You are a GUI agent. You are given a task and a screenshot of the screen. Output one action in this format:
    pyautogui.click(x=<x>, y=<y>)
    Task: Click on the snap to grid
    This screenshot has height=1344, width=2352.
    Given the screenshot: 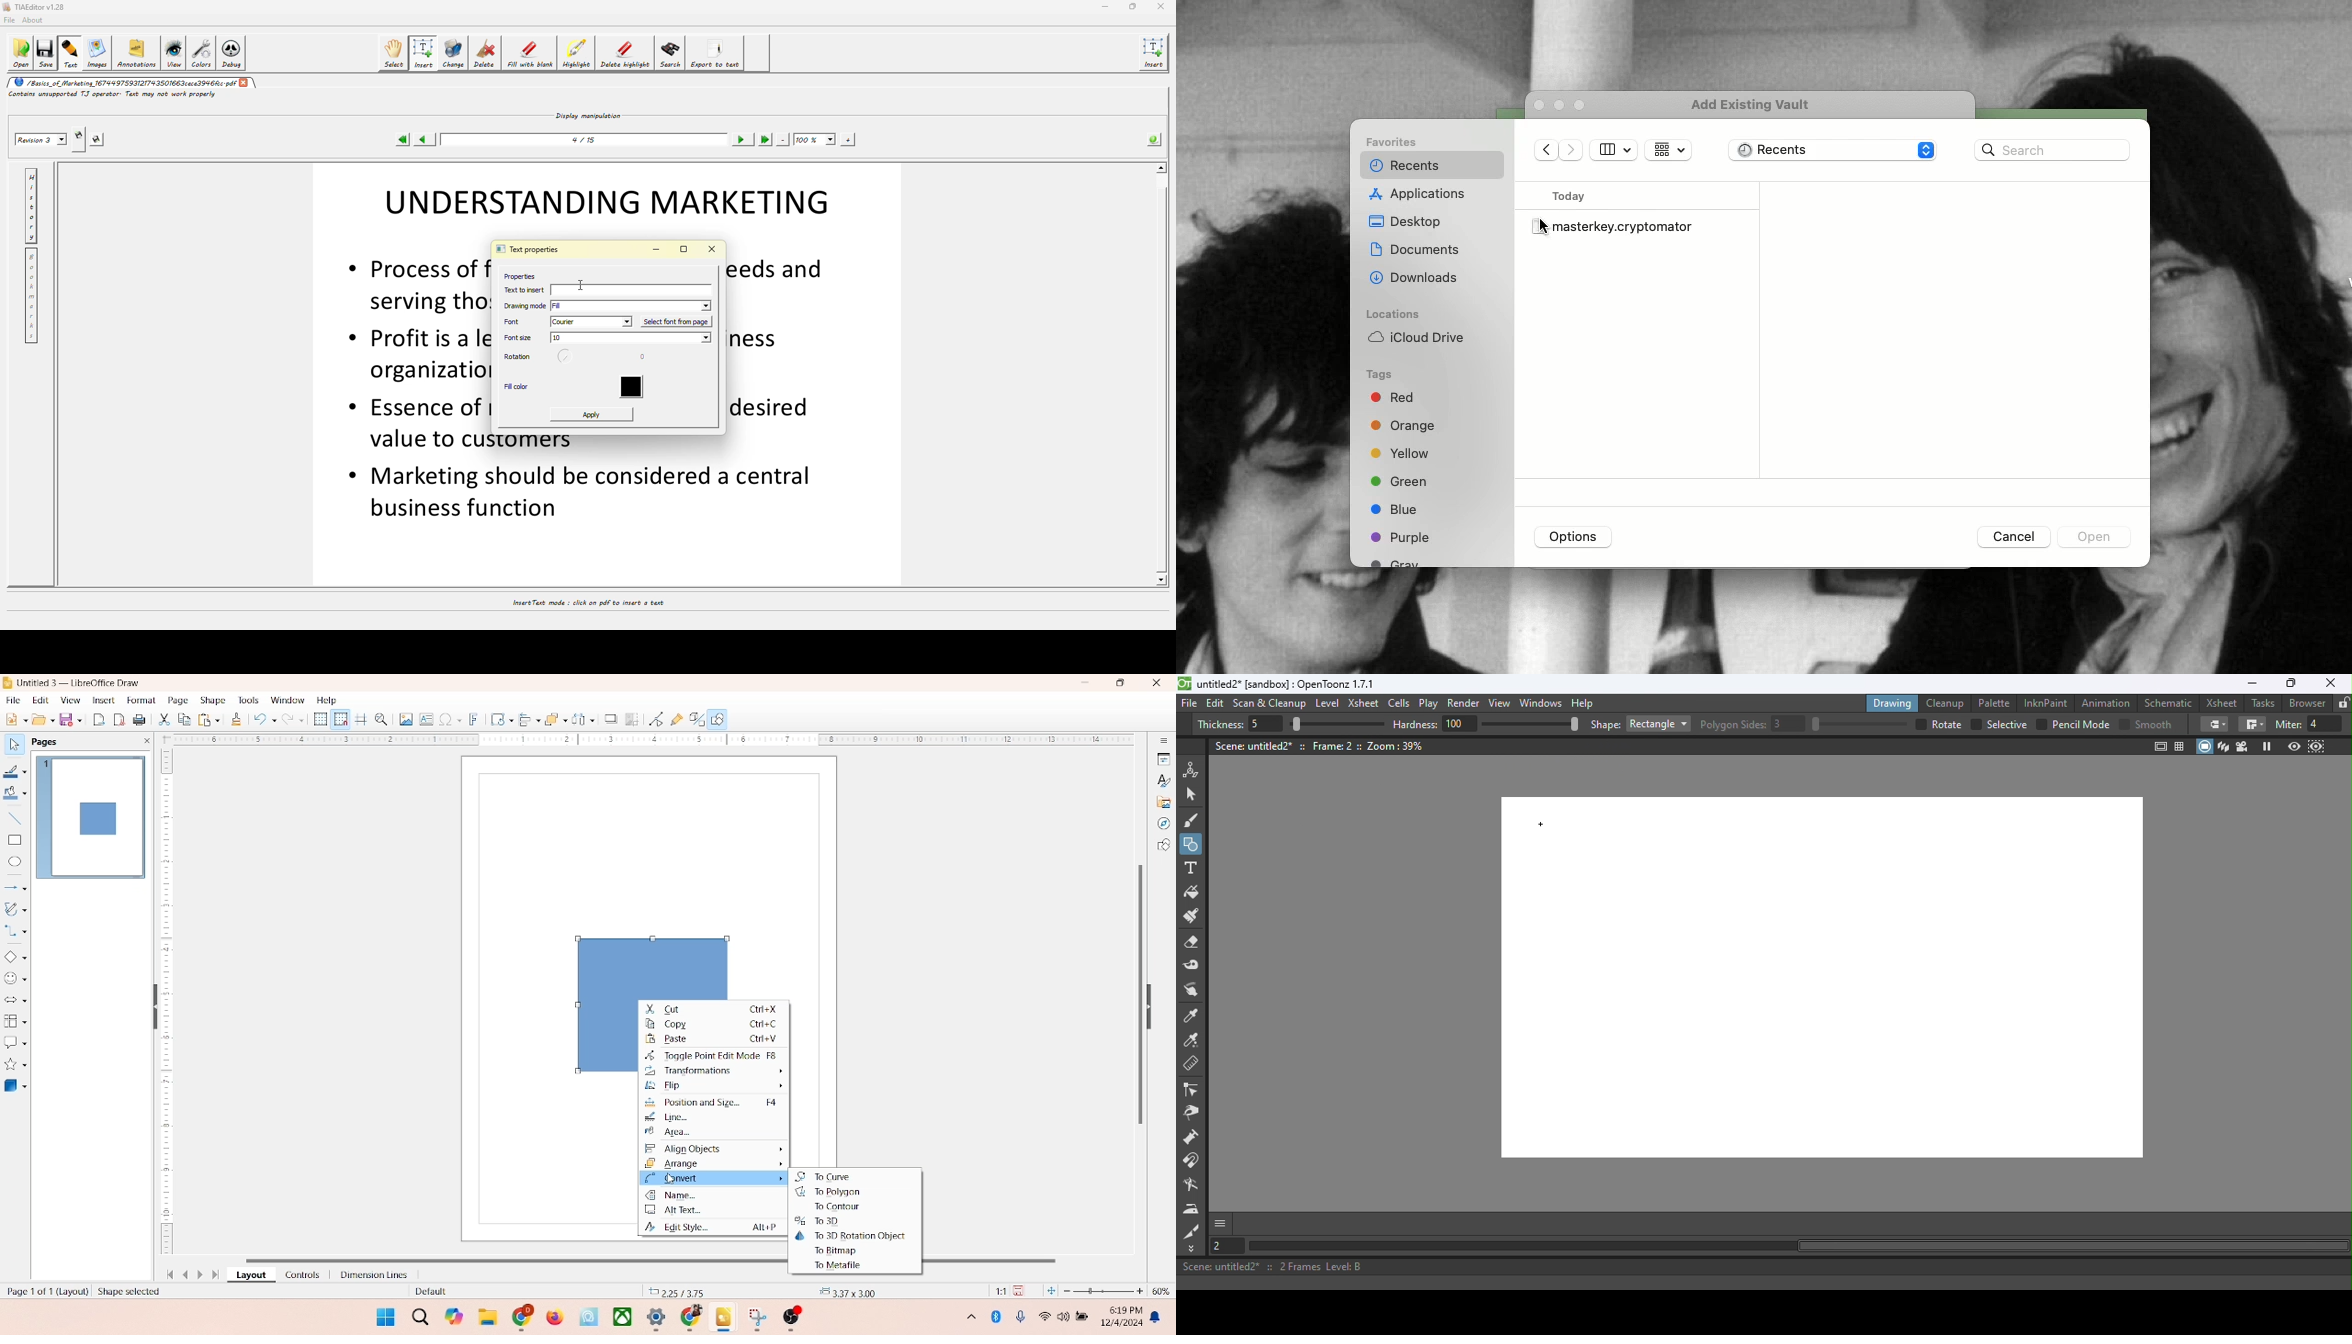 What is the action you would take?
    pyautogui.click(x=338, y=719)
    